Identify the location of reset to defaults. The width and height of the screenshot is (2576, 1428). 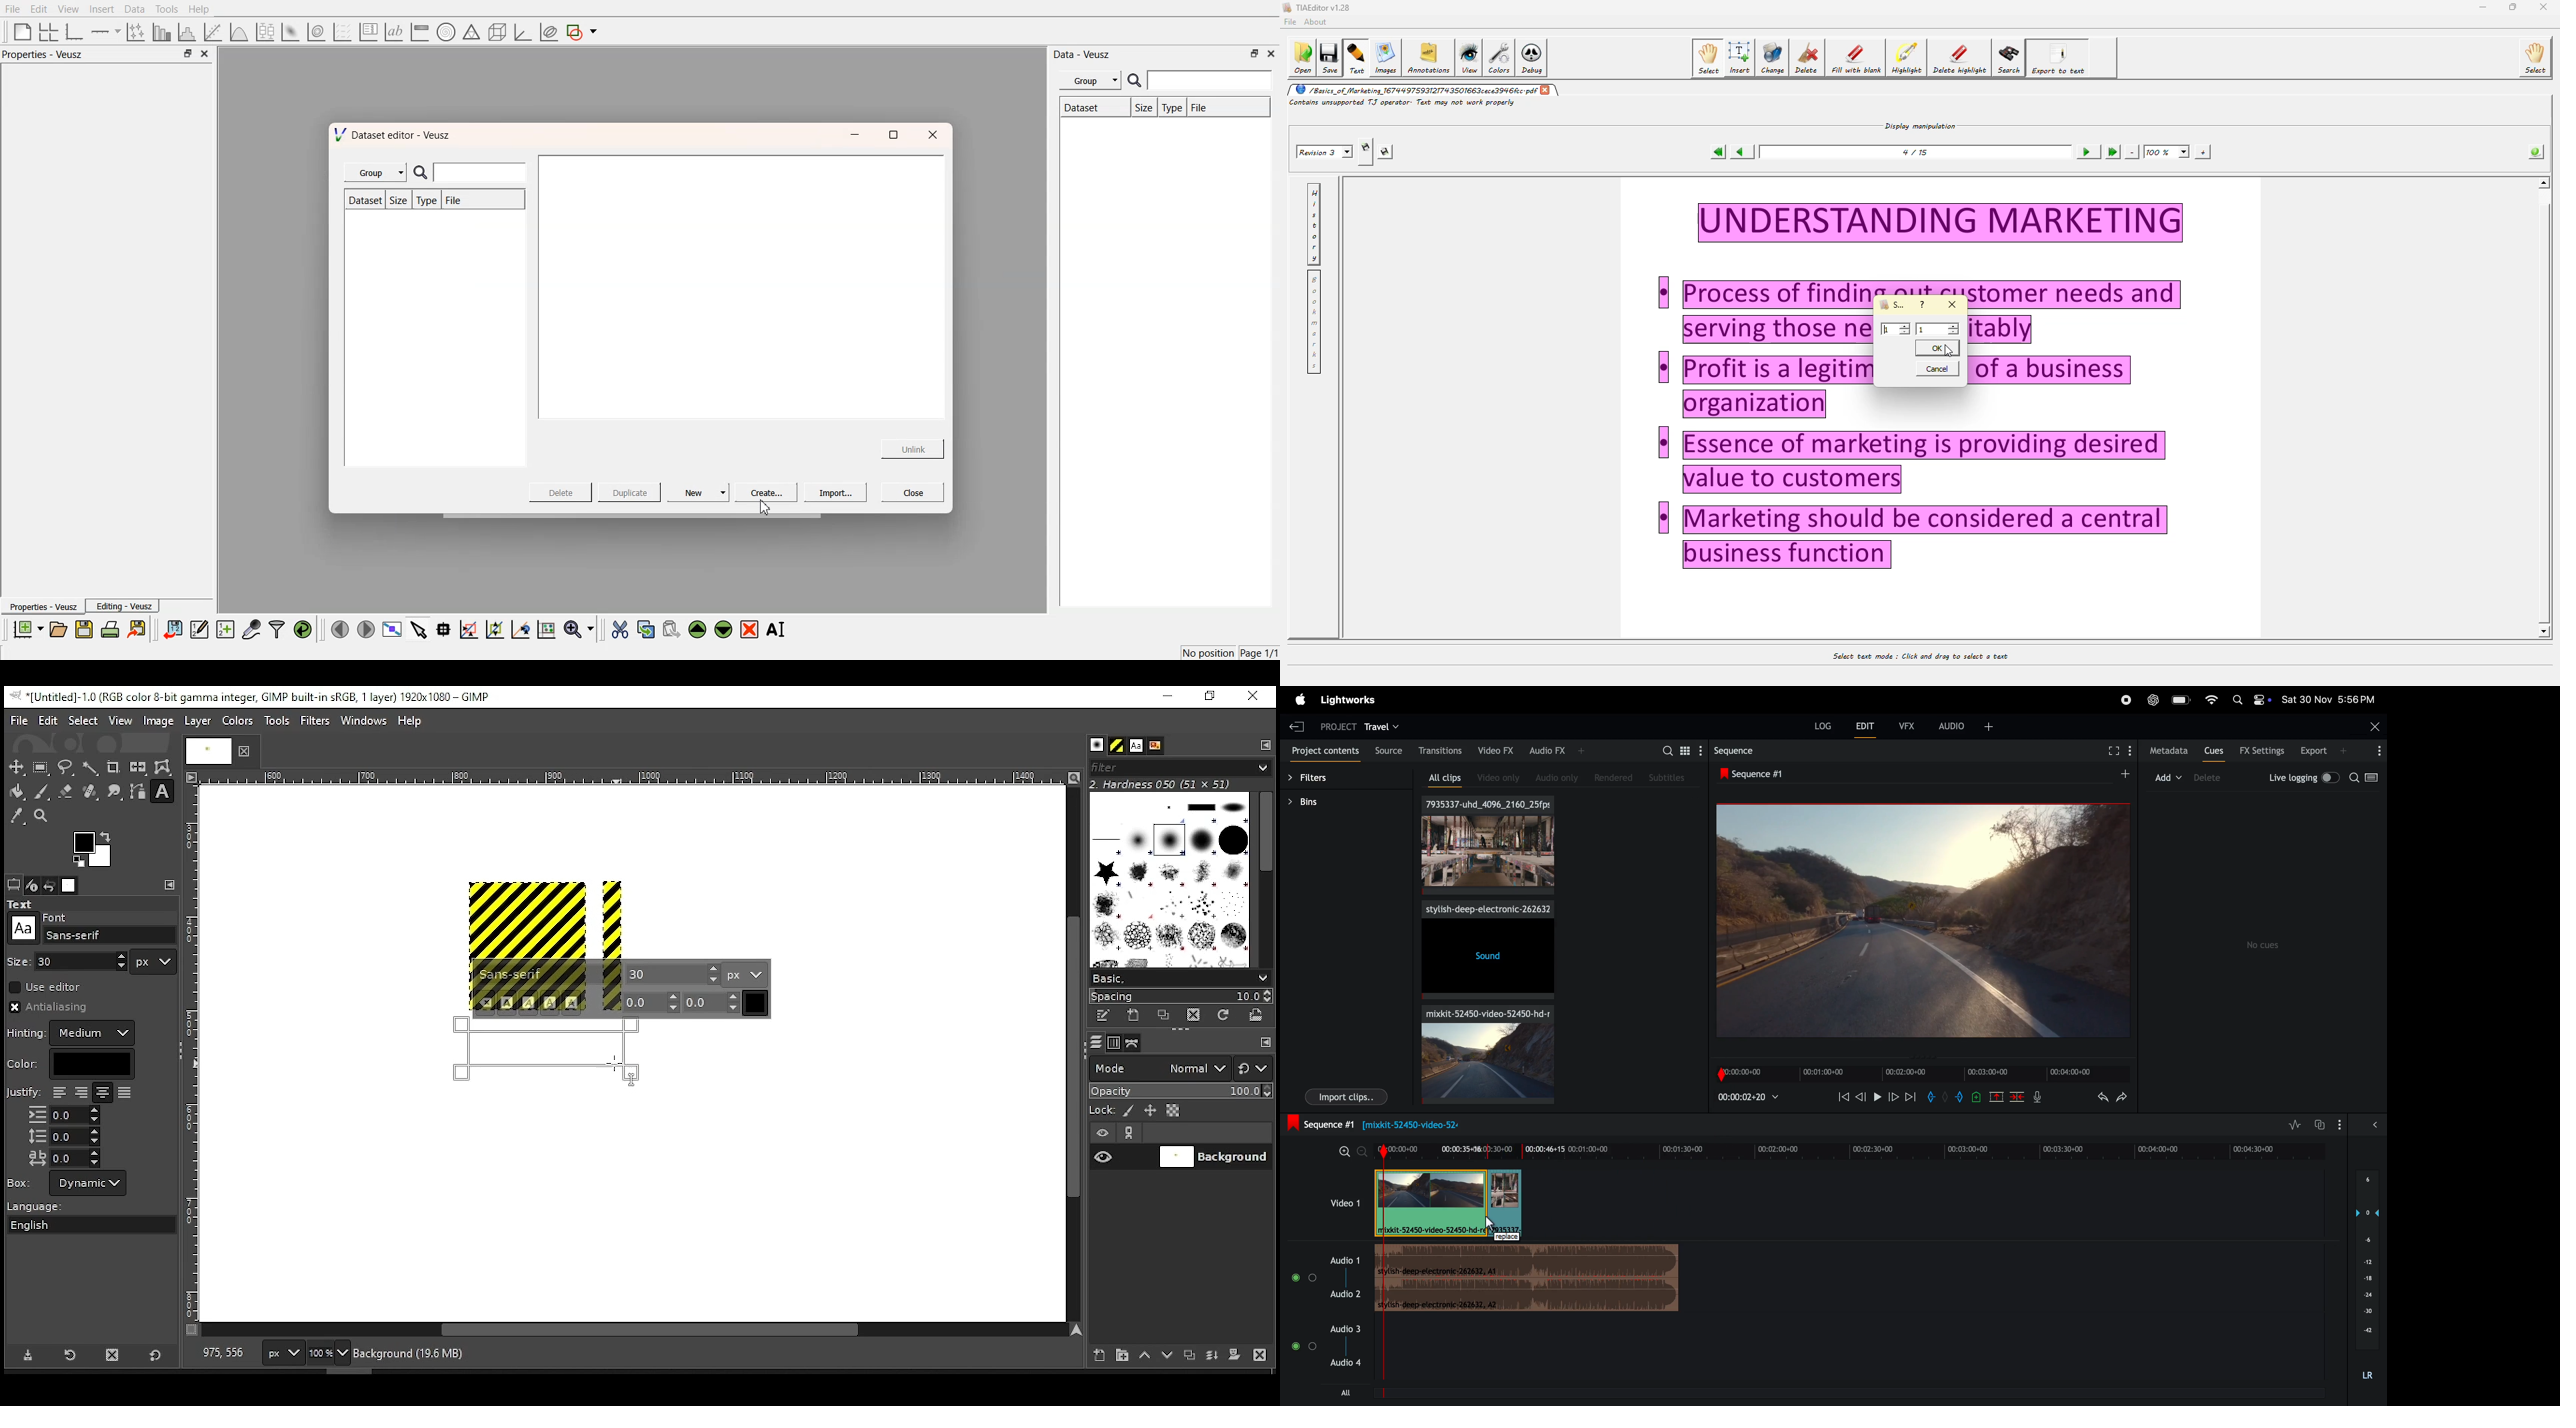
(156, 1356).